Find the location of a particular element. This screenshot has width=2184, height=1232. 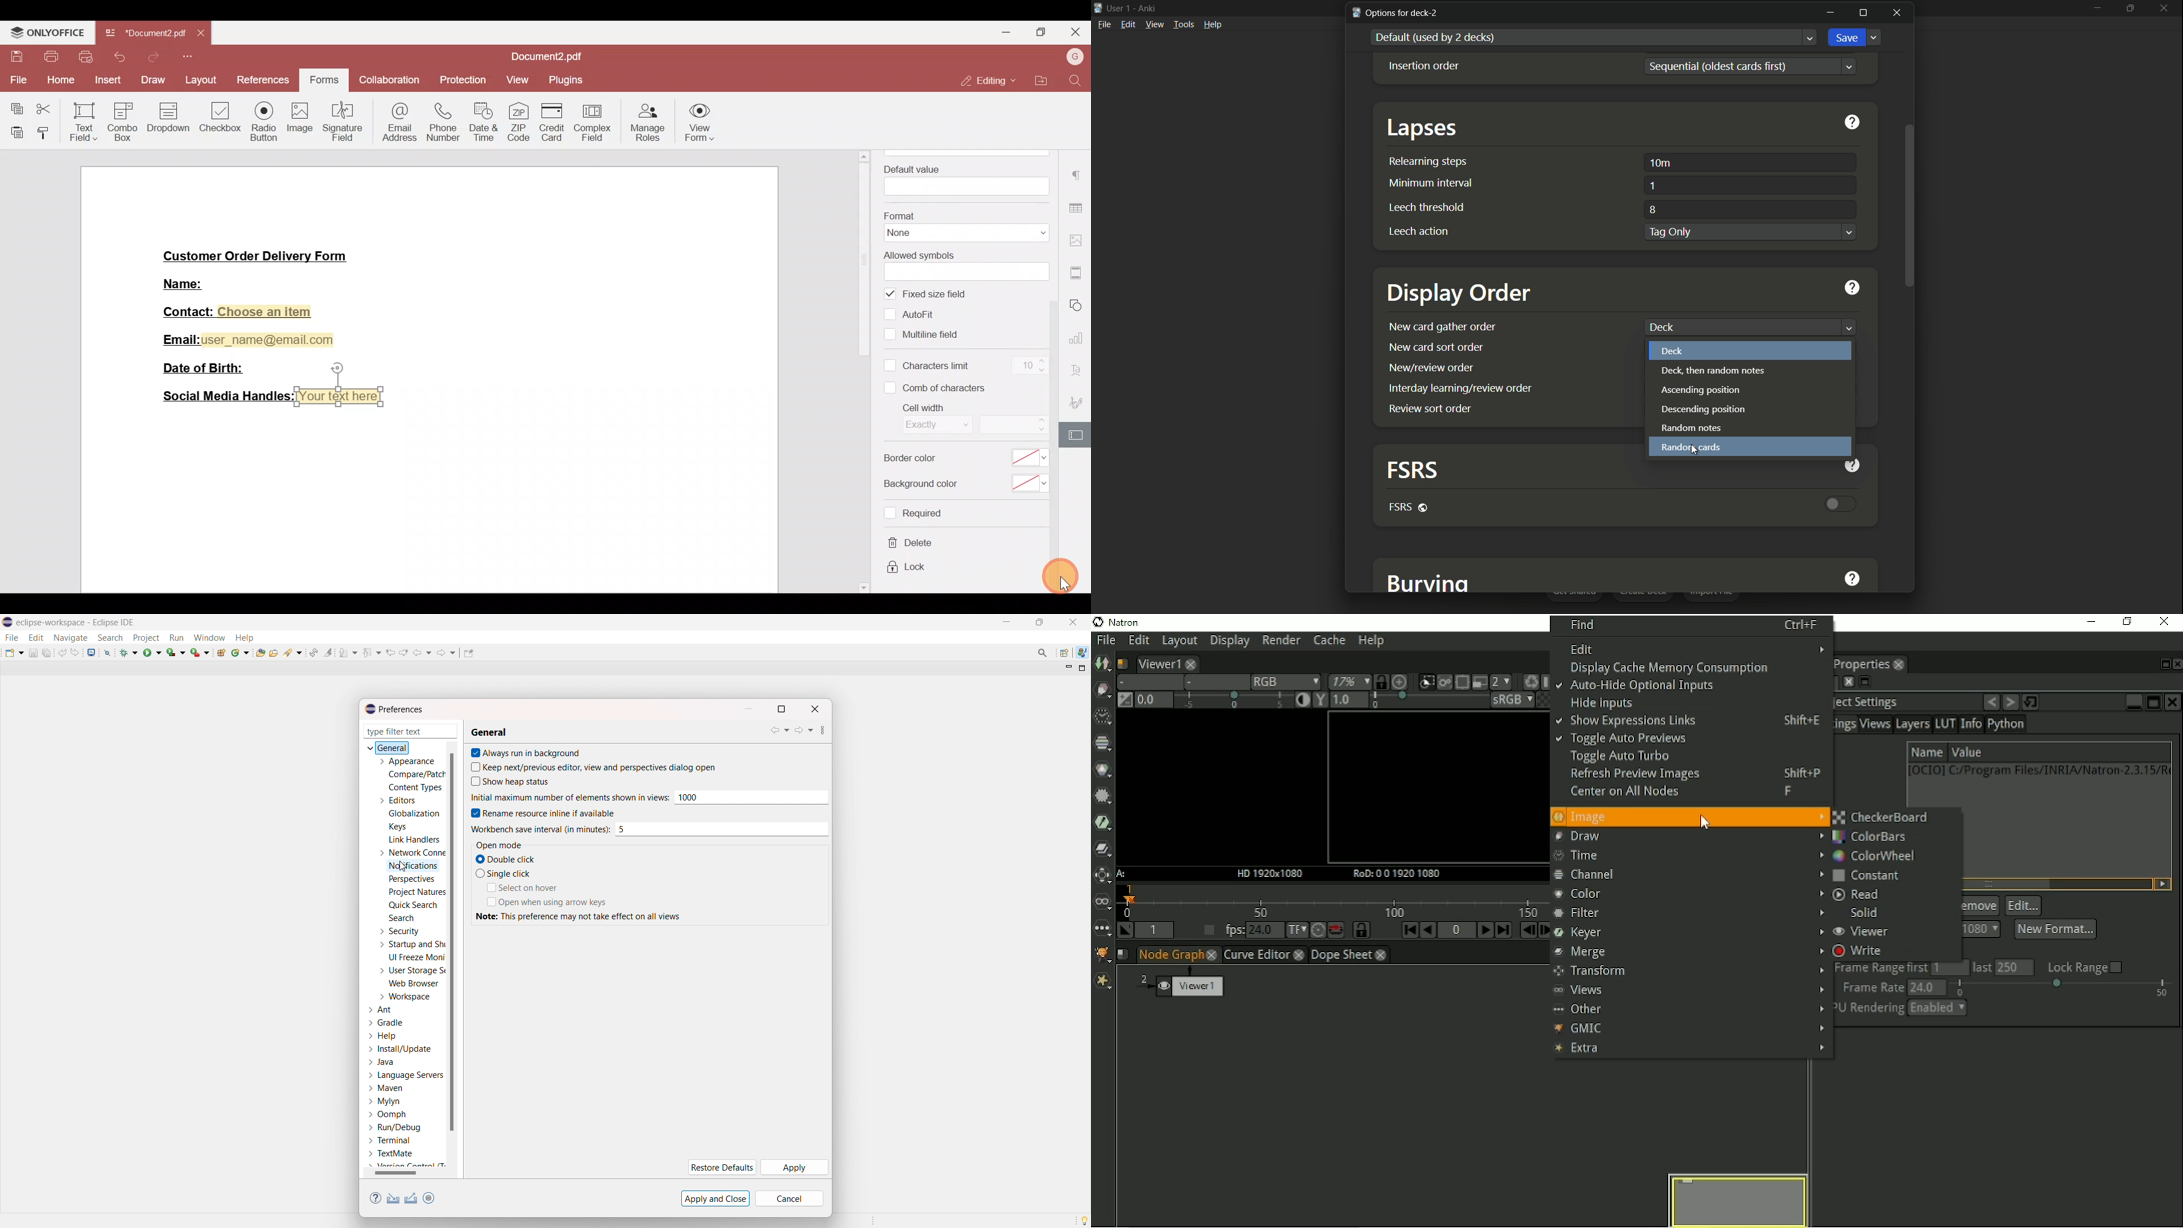

language servers is located at coordinates (406, 1075).